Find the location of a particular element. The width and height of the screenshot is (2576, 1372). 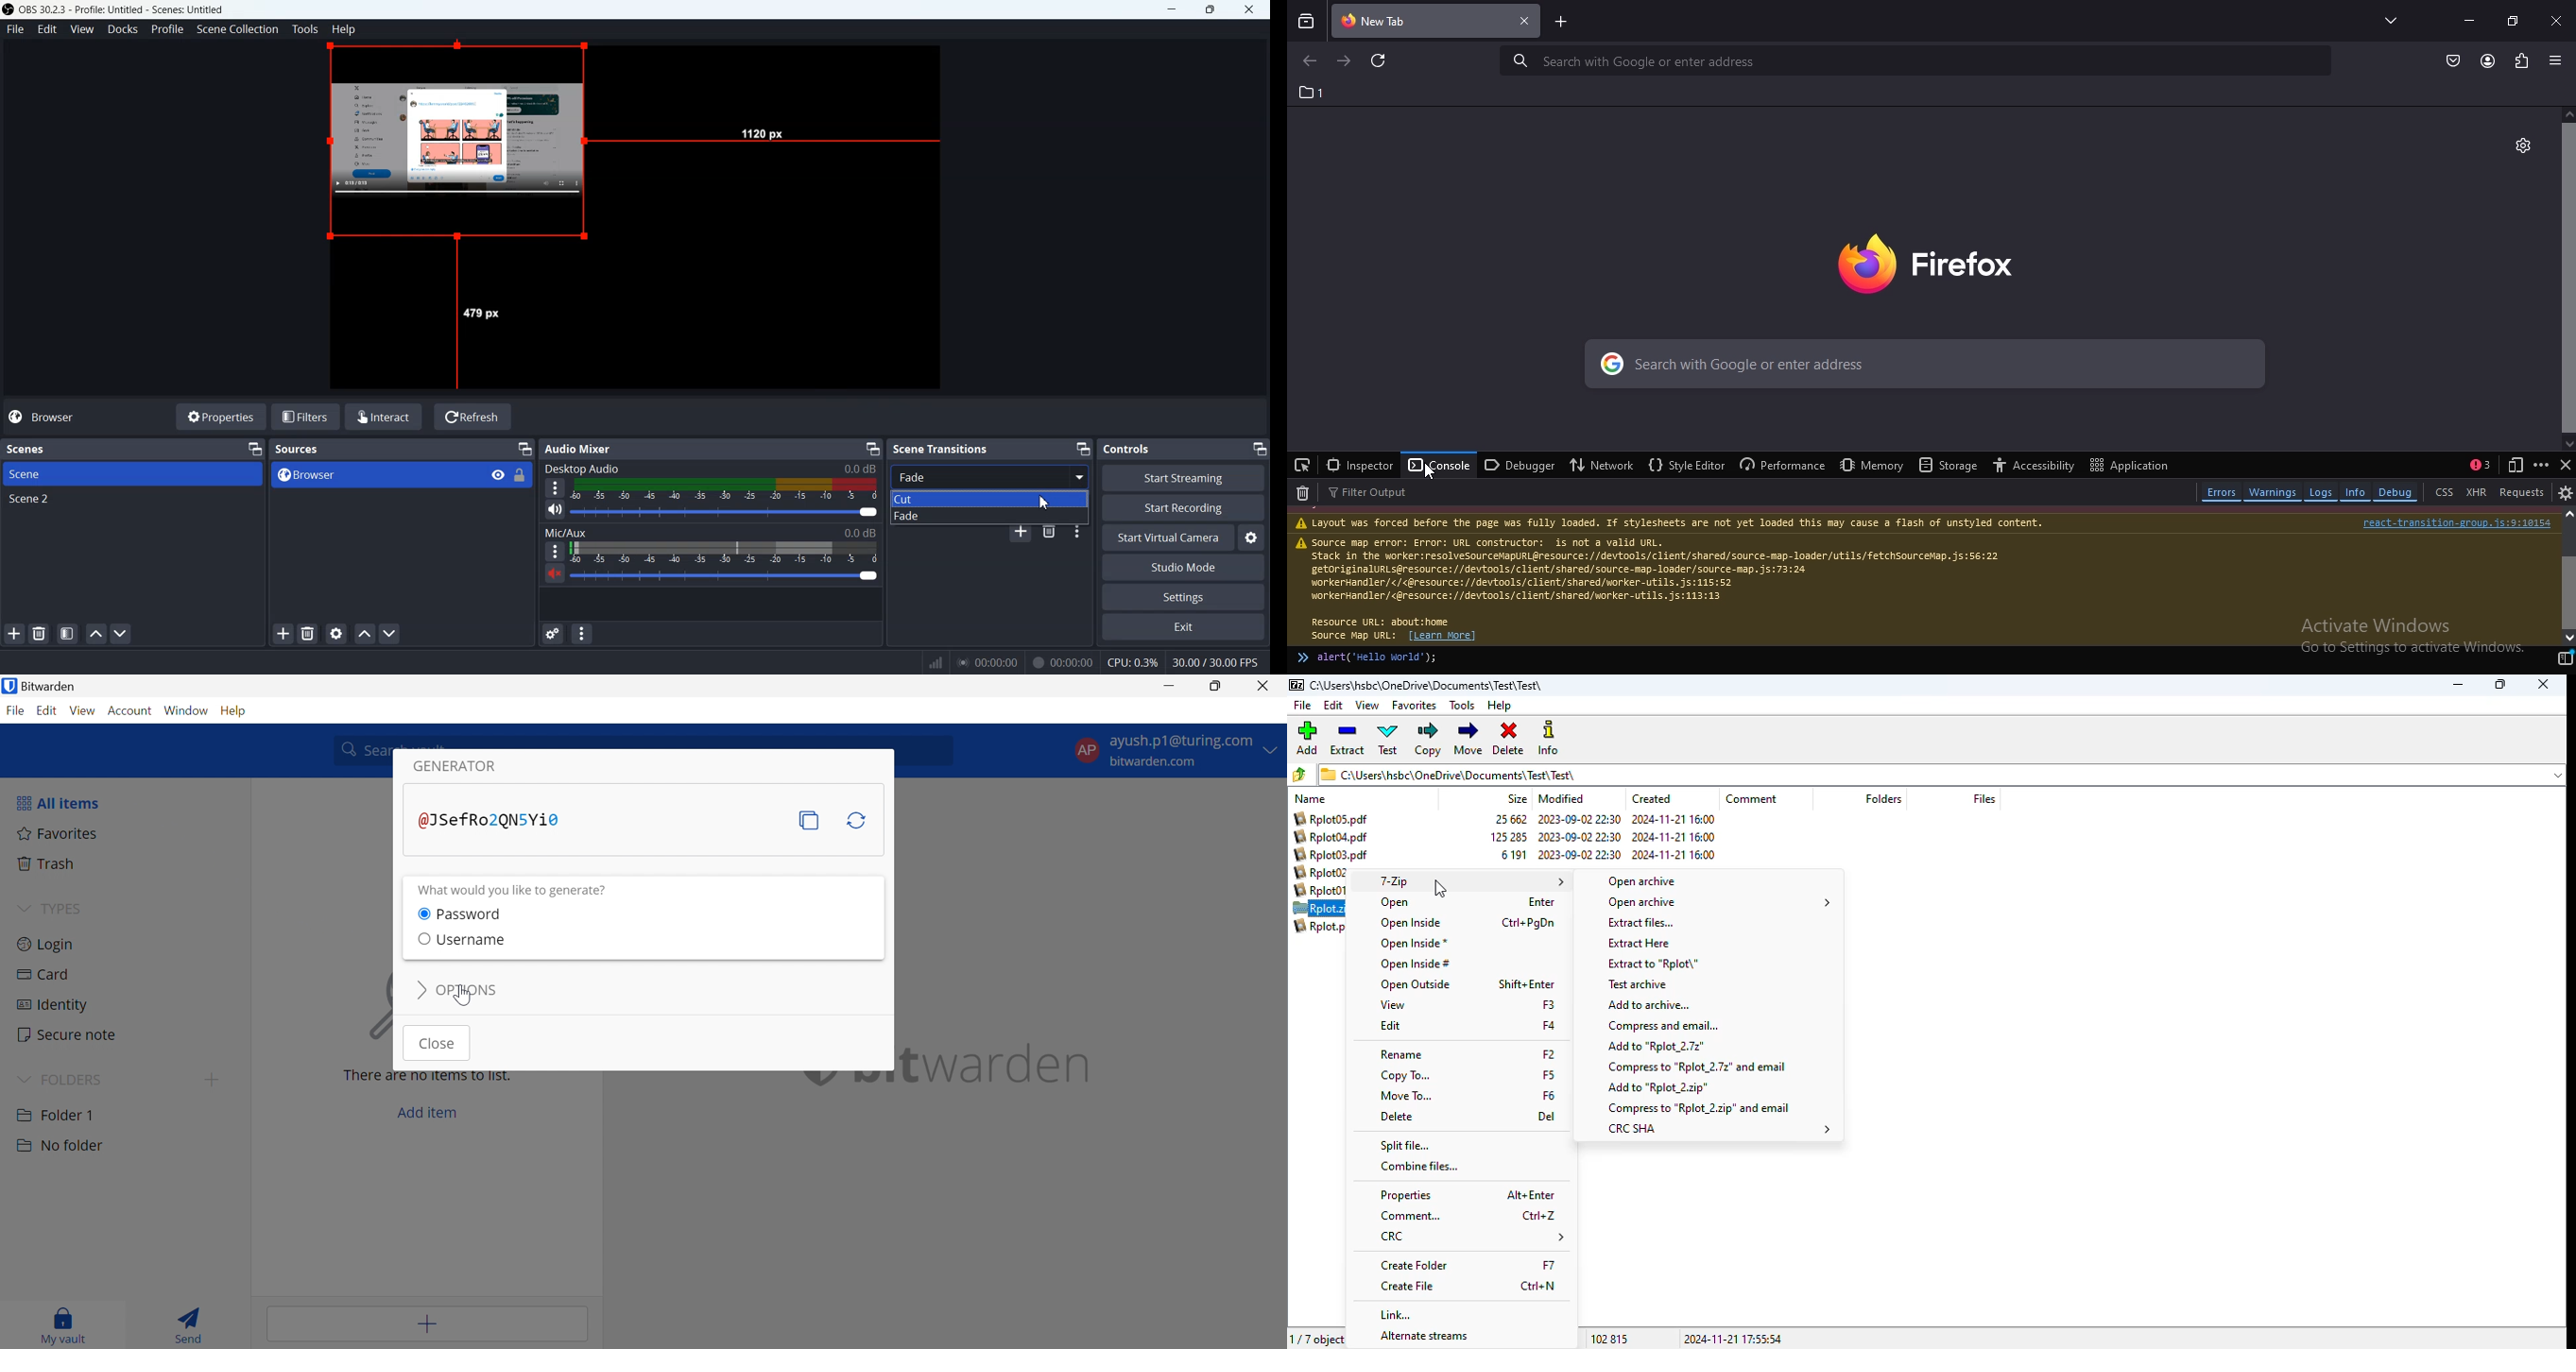

Text is located at coordinates (1127, 449).